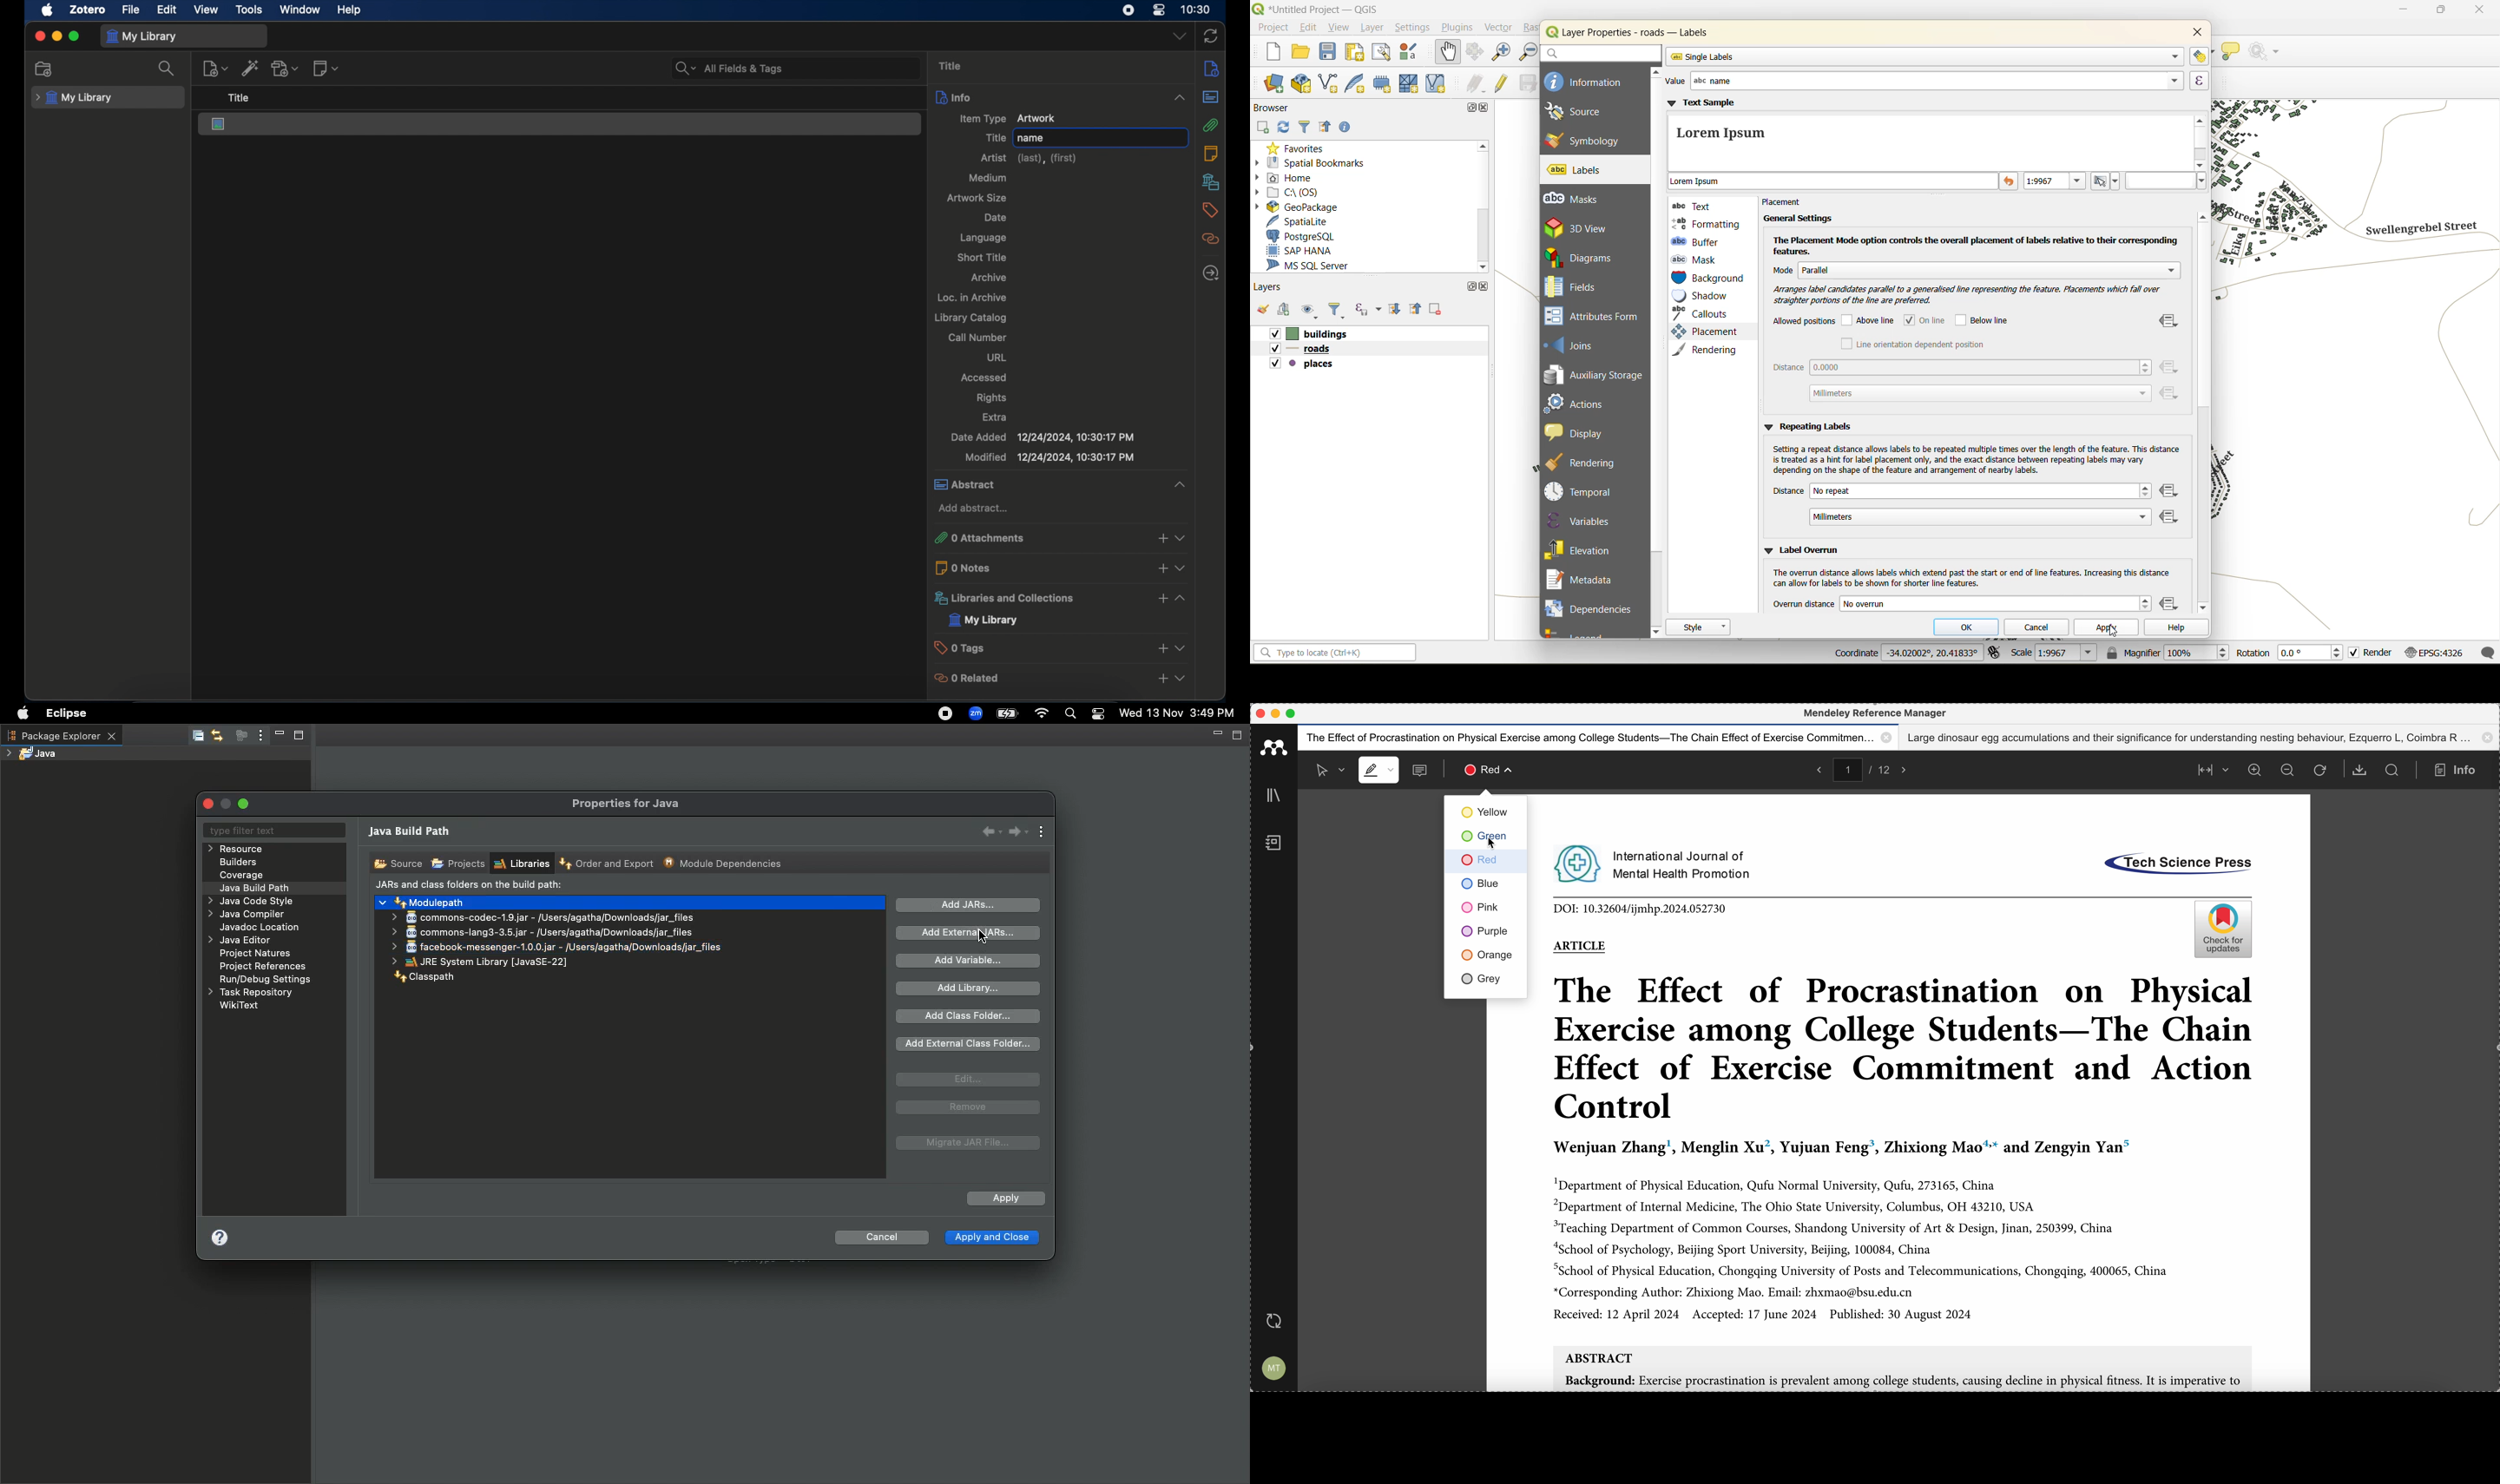 The image size is (2520, 1484). What do you see at coordinates (1325, 126) in the screenshot?
I see `collapse all` at bounding box center [1325, 126].